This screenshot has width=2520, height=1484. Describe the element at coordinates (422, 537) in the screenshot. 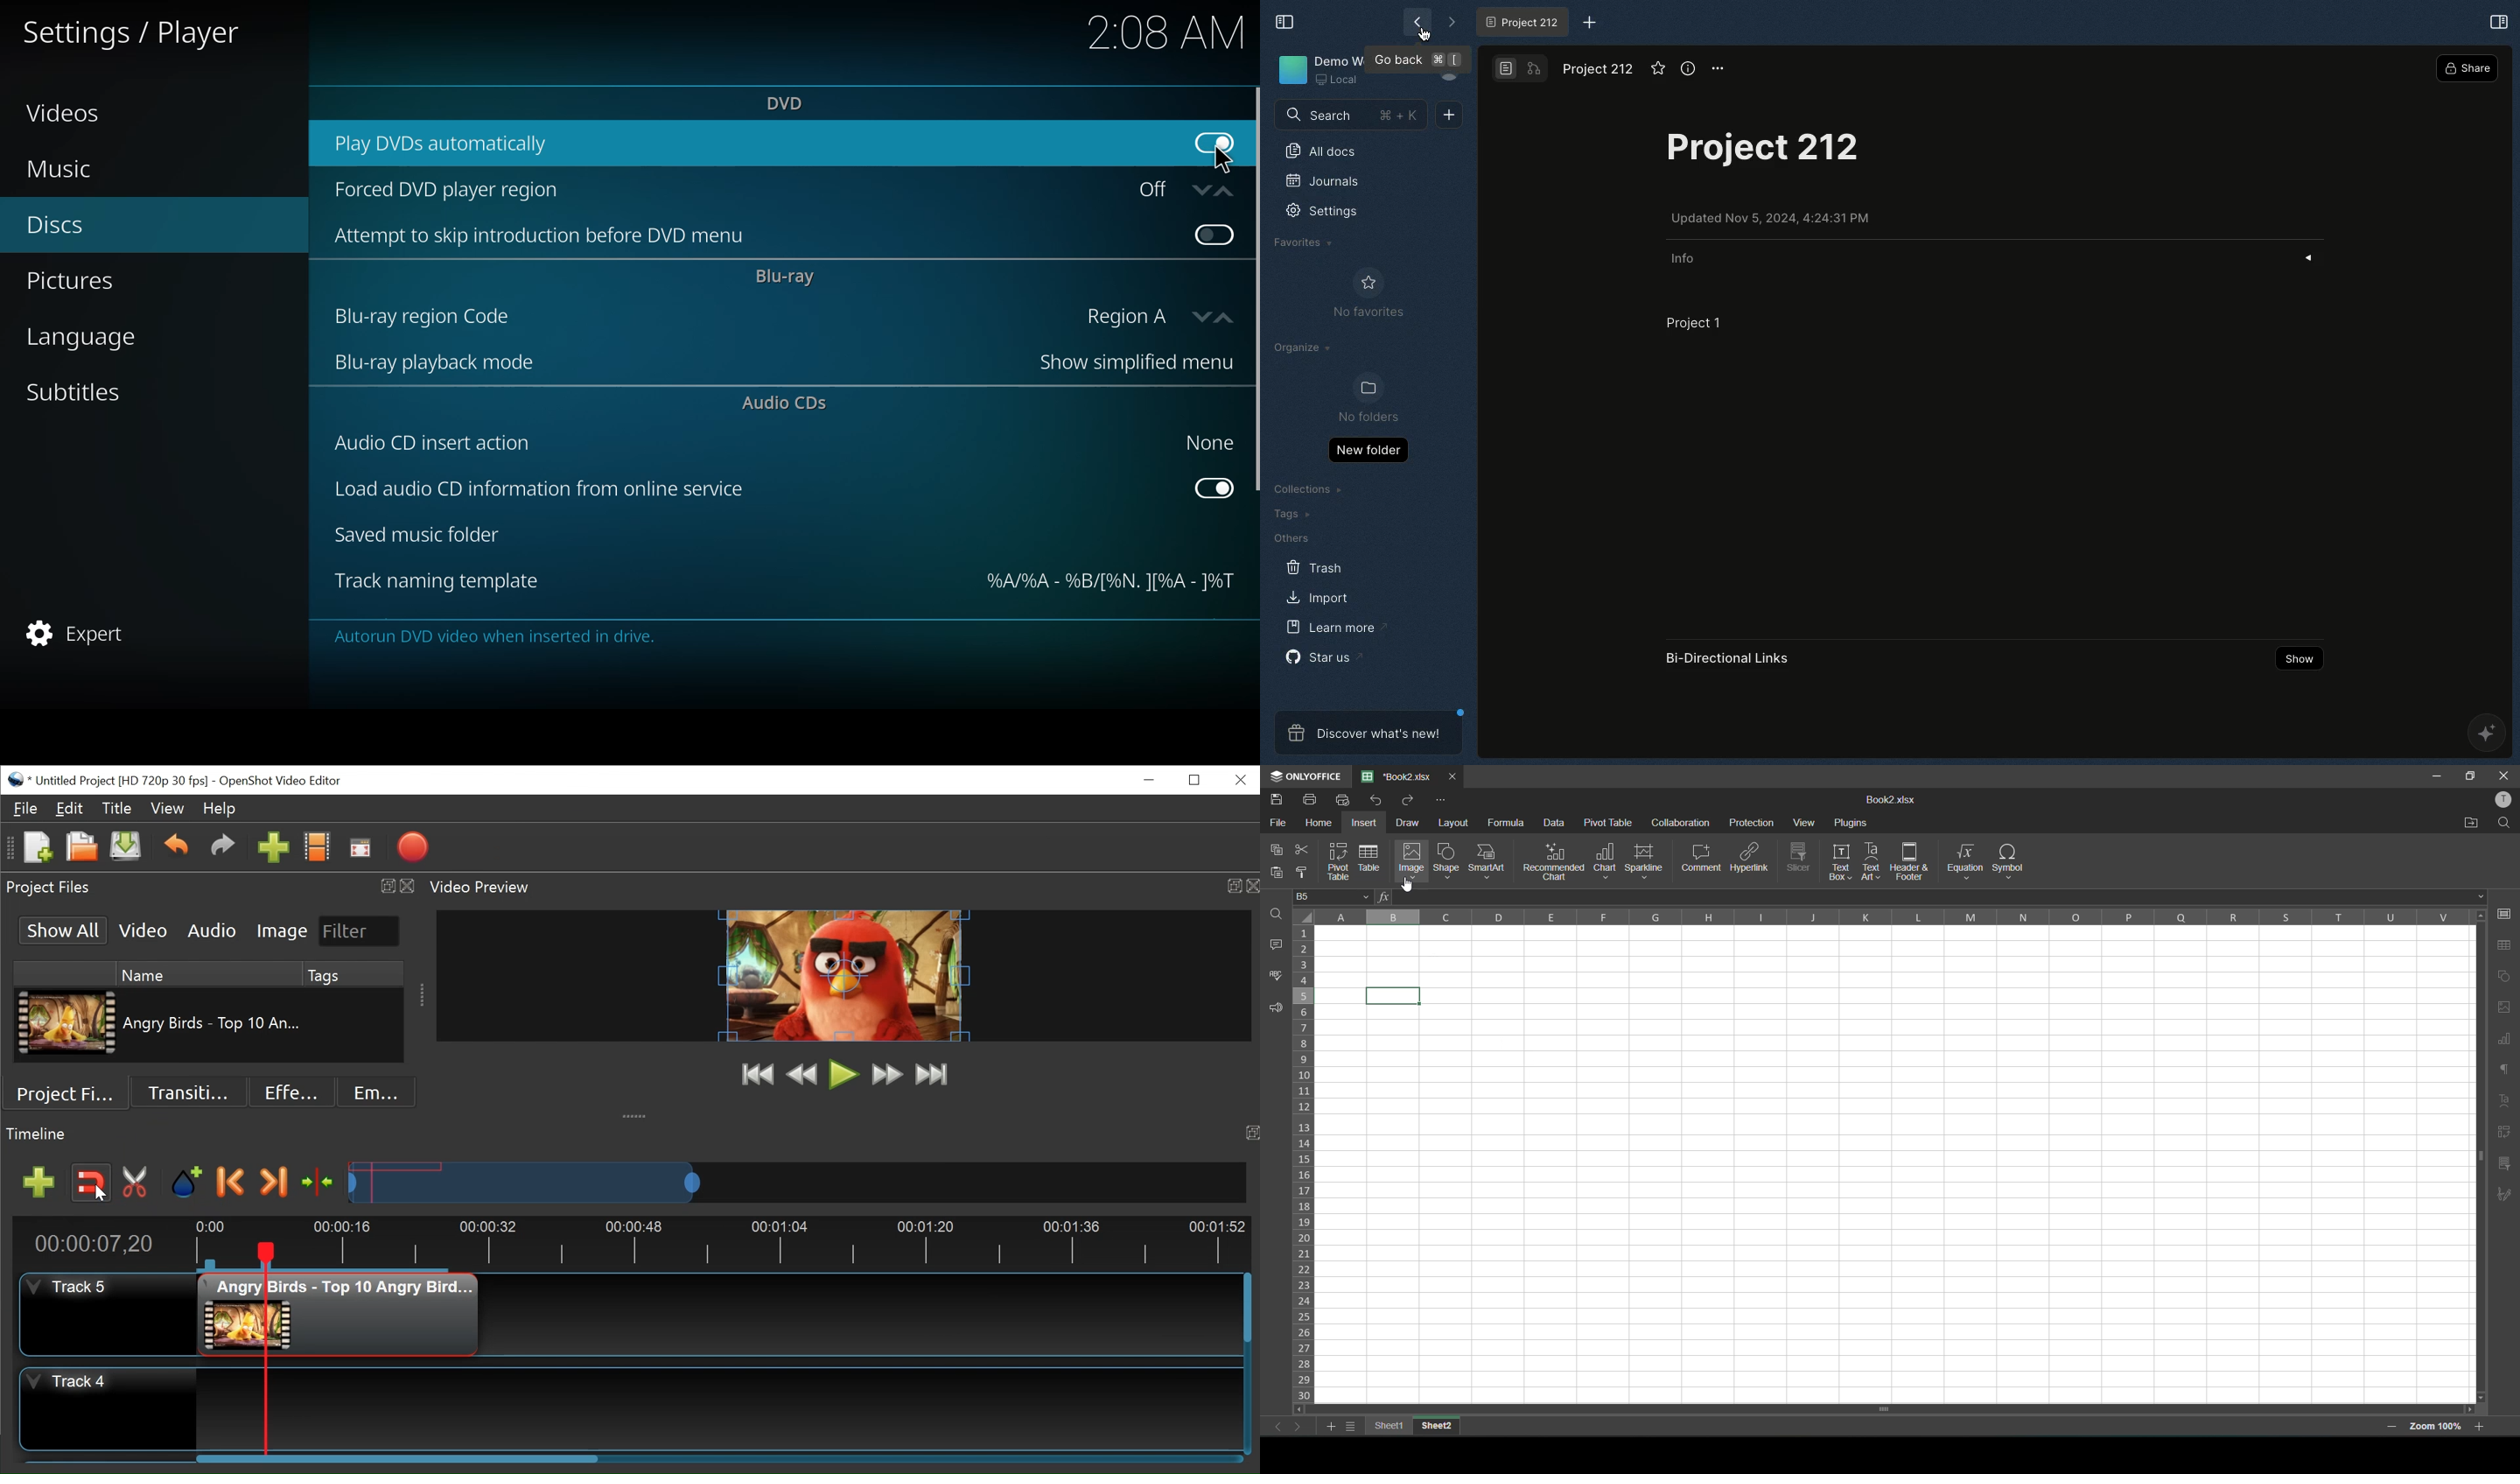

I see `saved music folder` at that location.